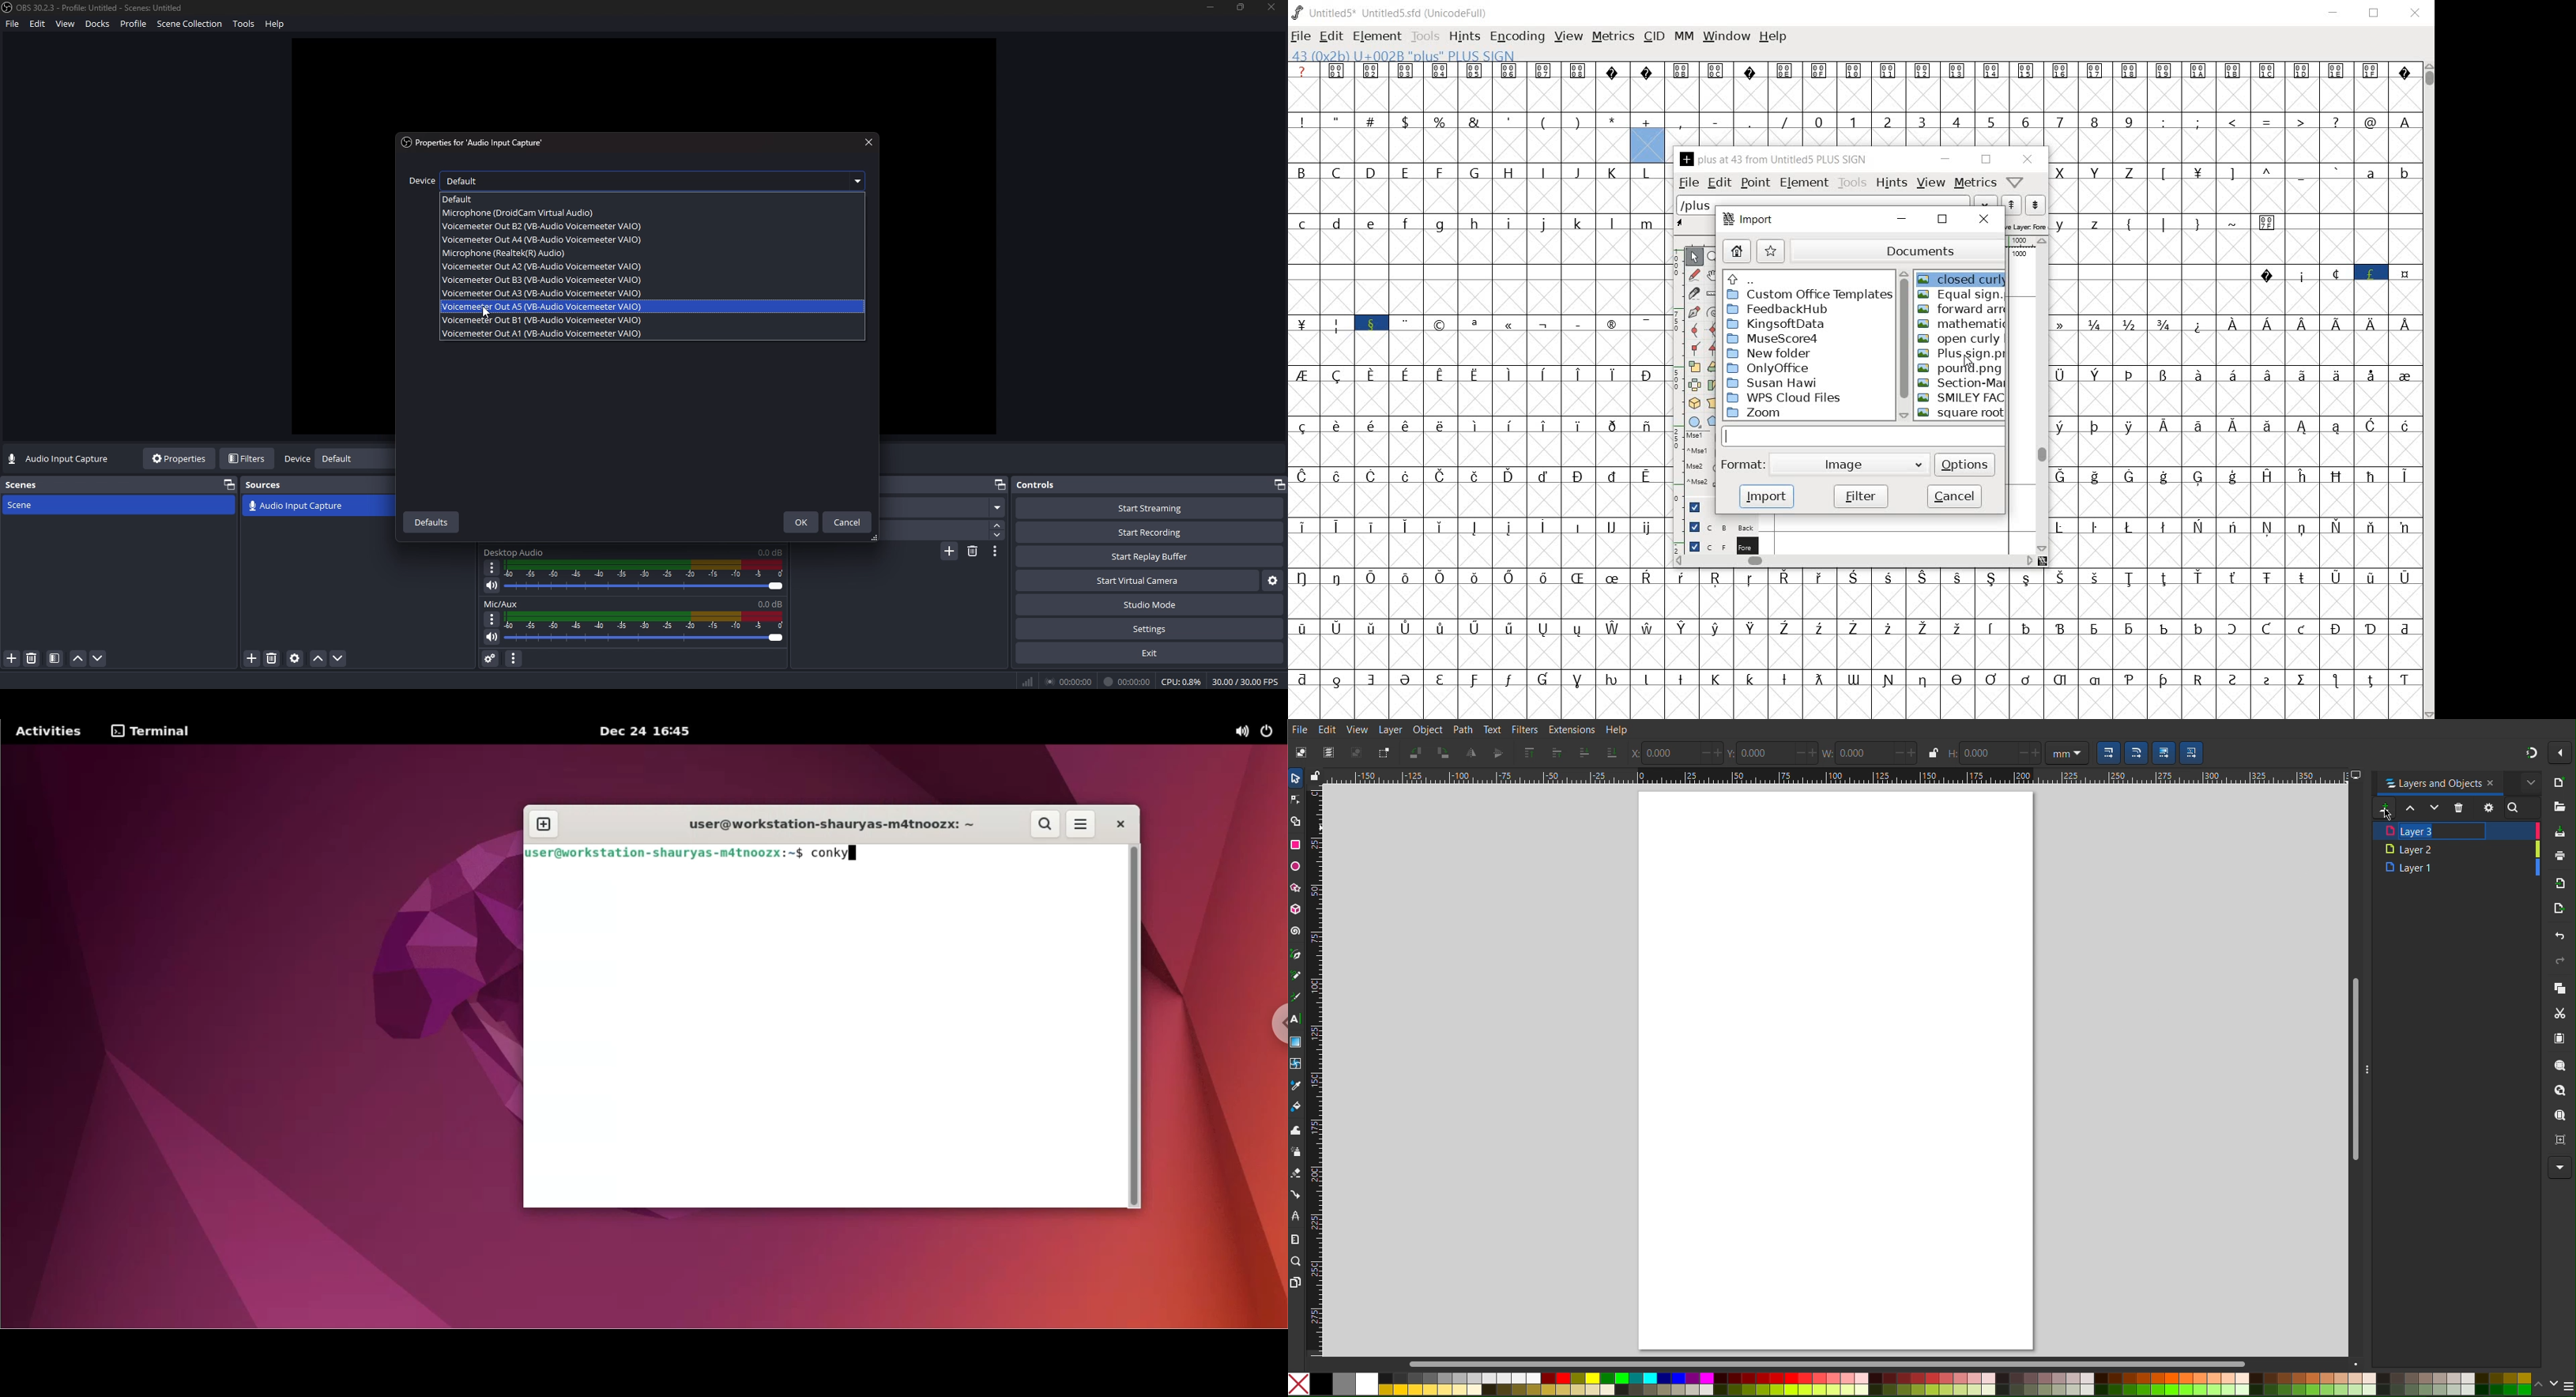 Image resolution: width=2576 pixels, height=1400 pixels. I want to click on Help/Window, so click(2017, 182).